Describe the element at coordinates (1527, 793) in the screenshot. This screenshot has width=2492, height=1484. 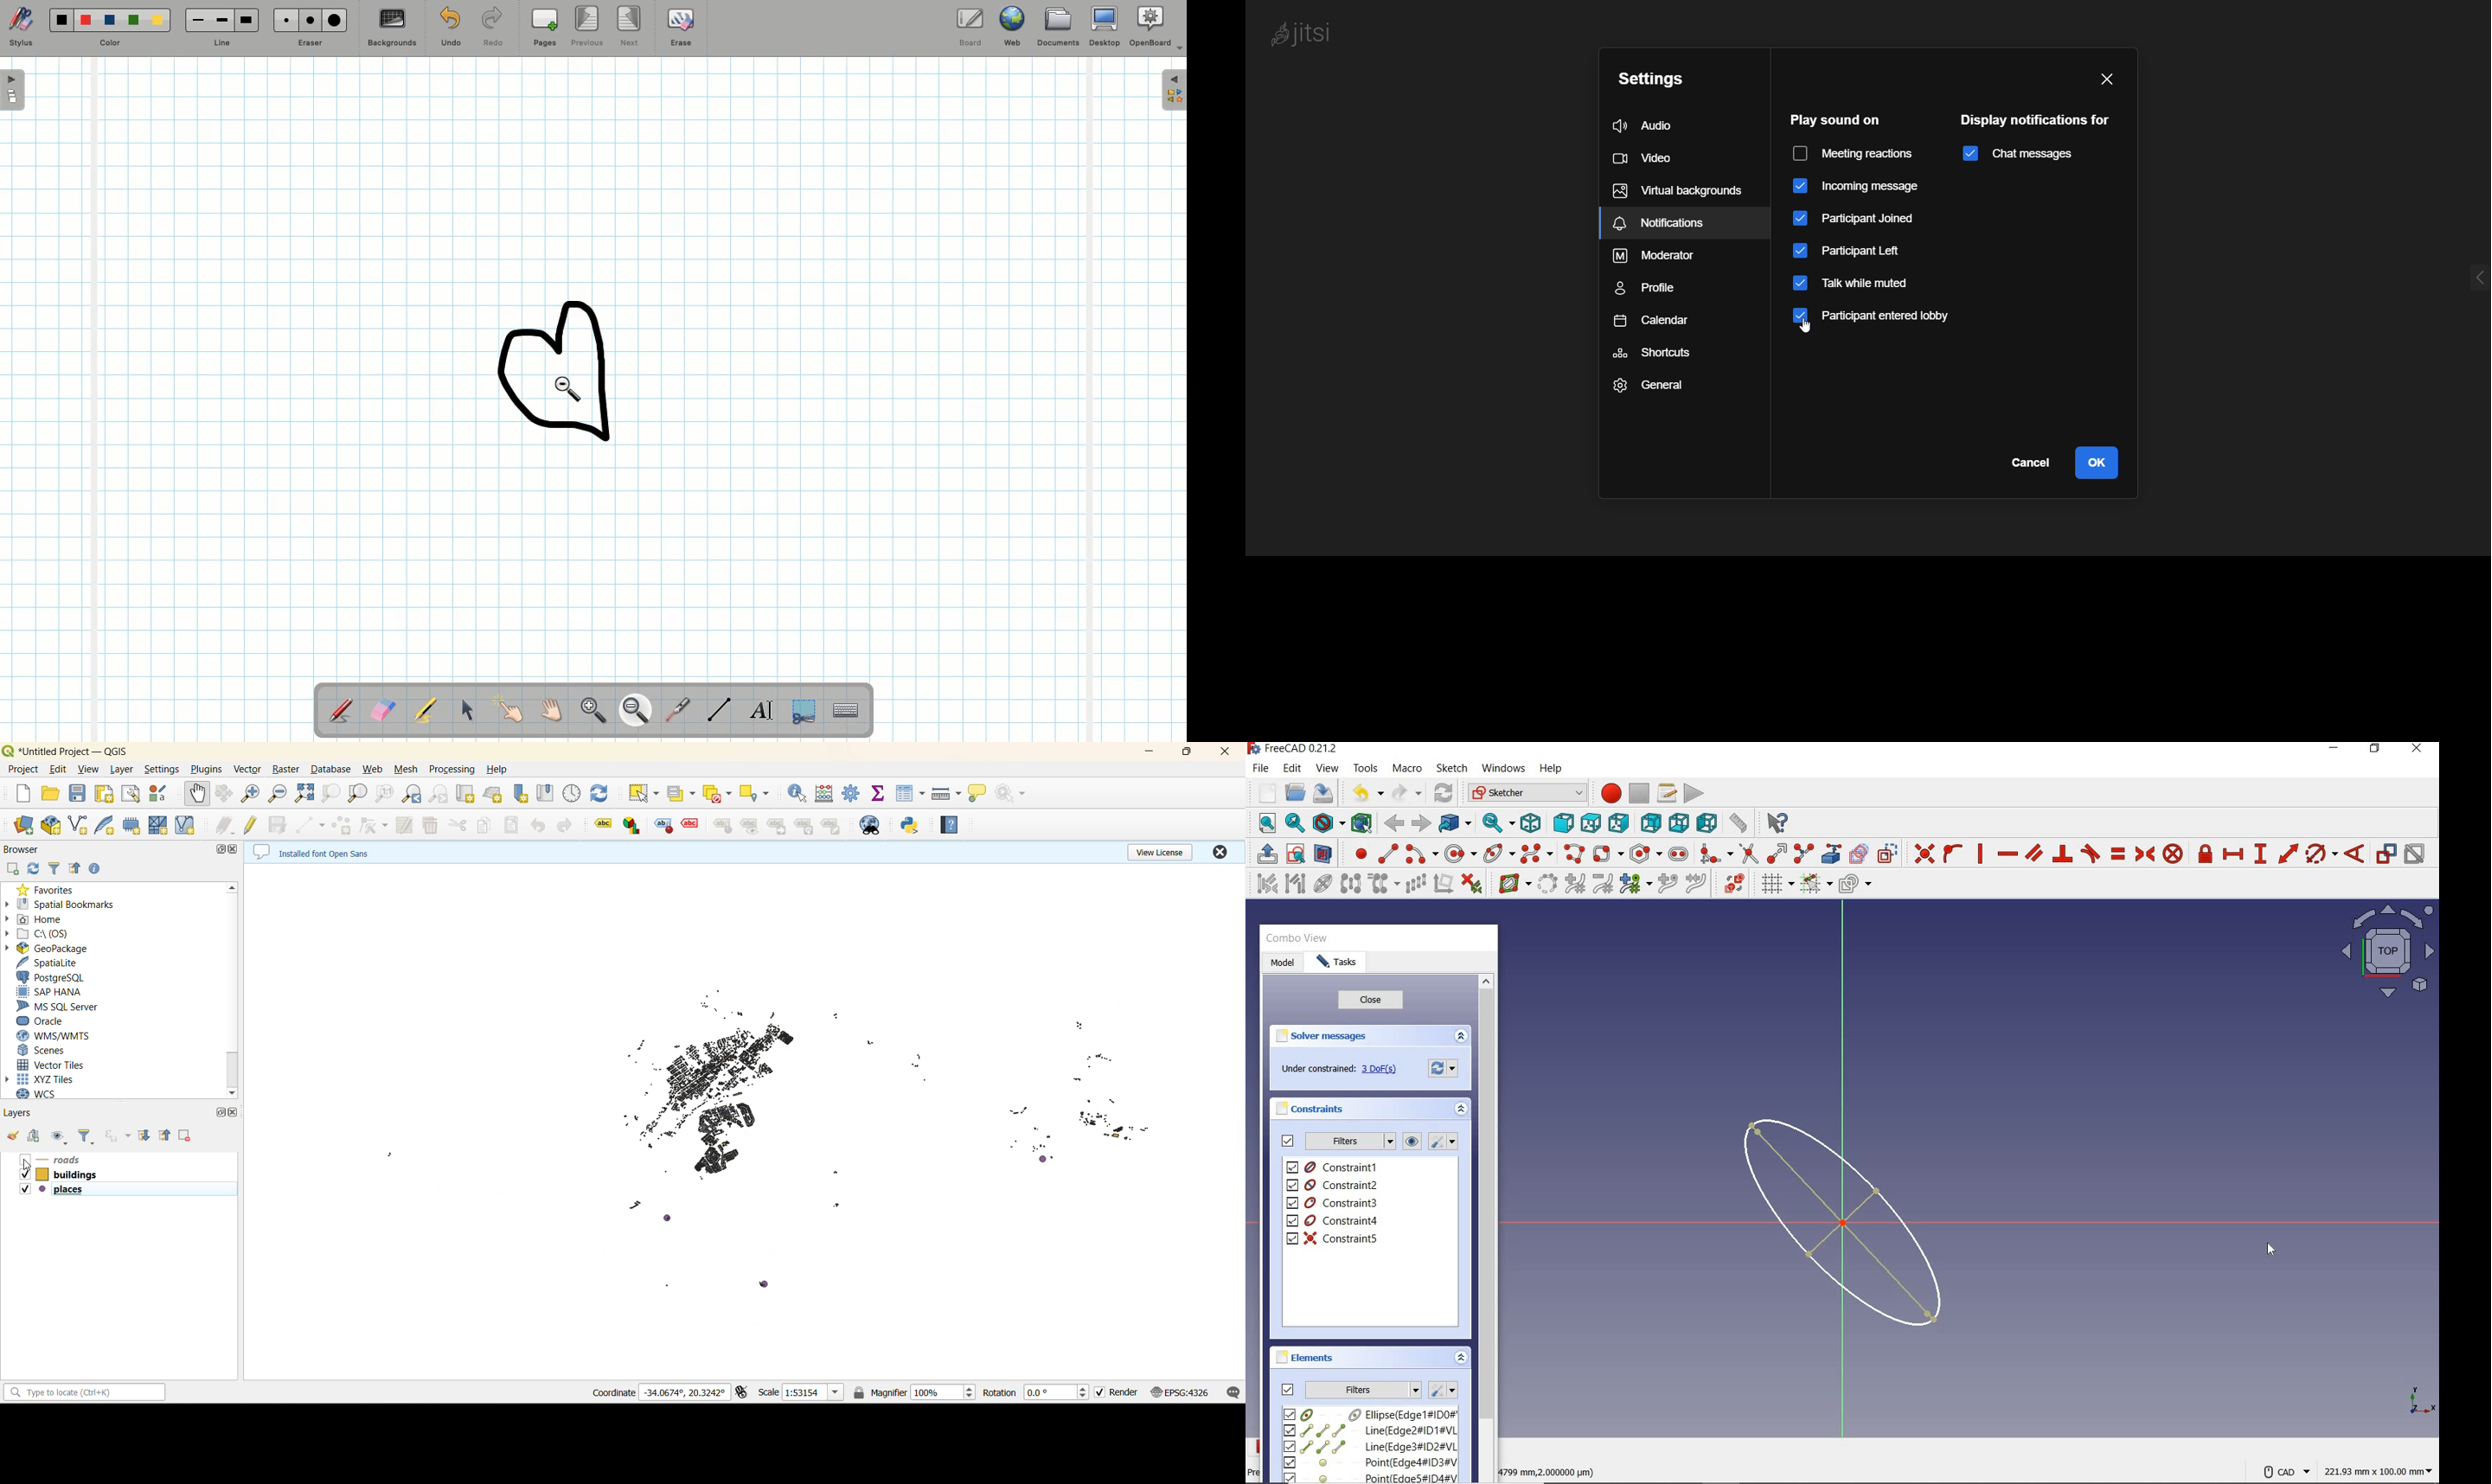
I see `switch between workbenches` at that location.